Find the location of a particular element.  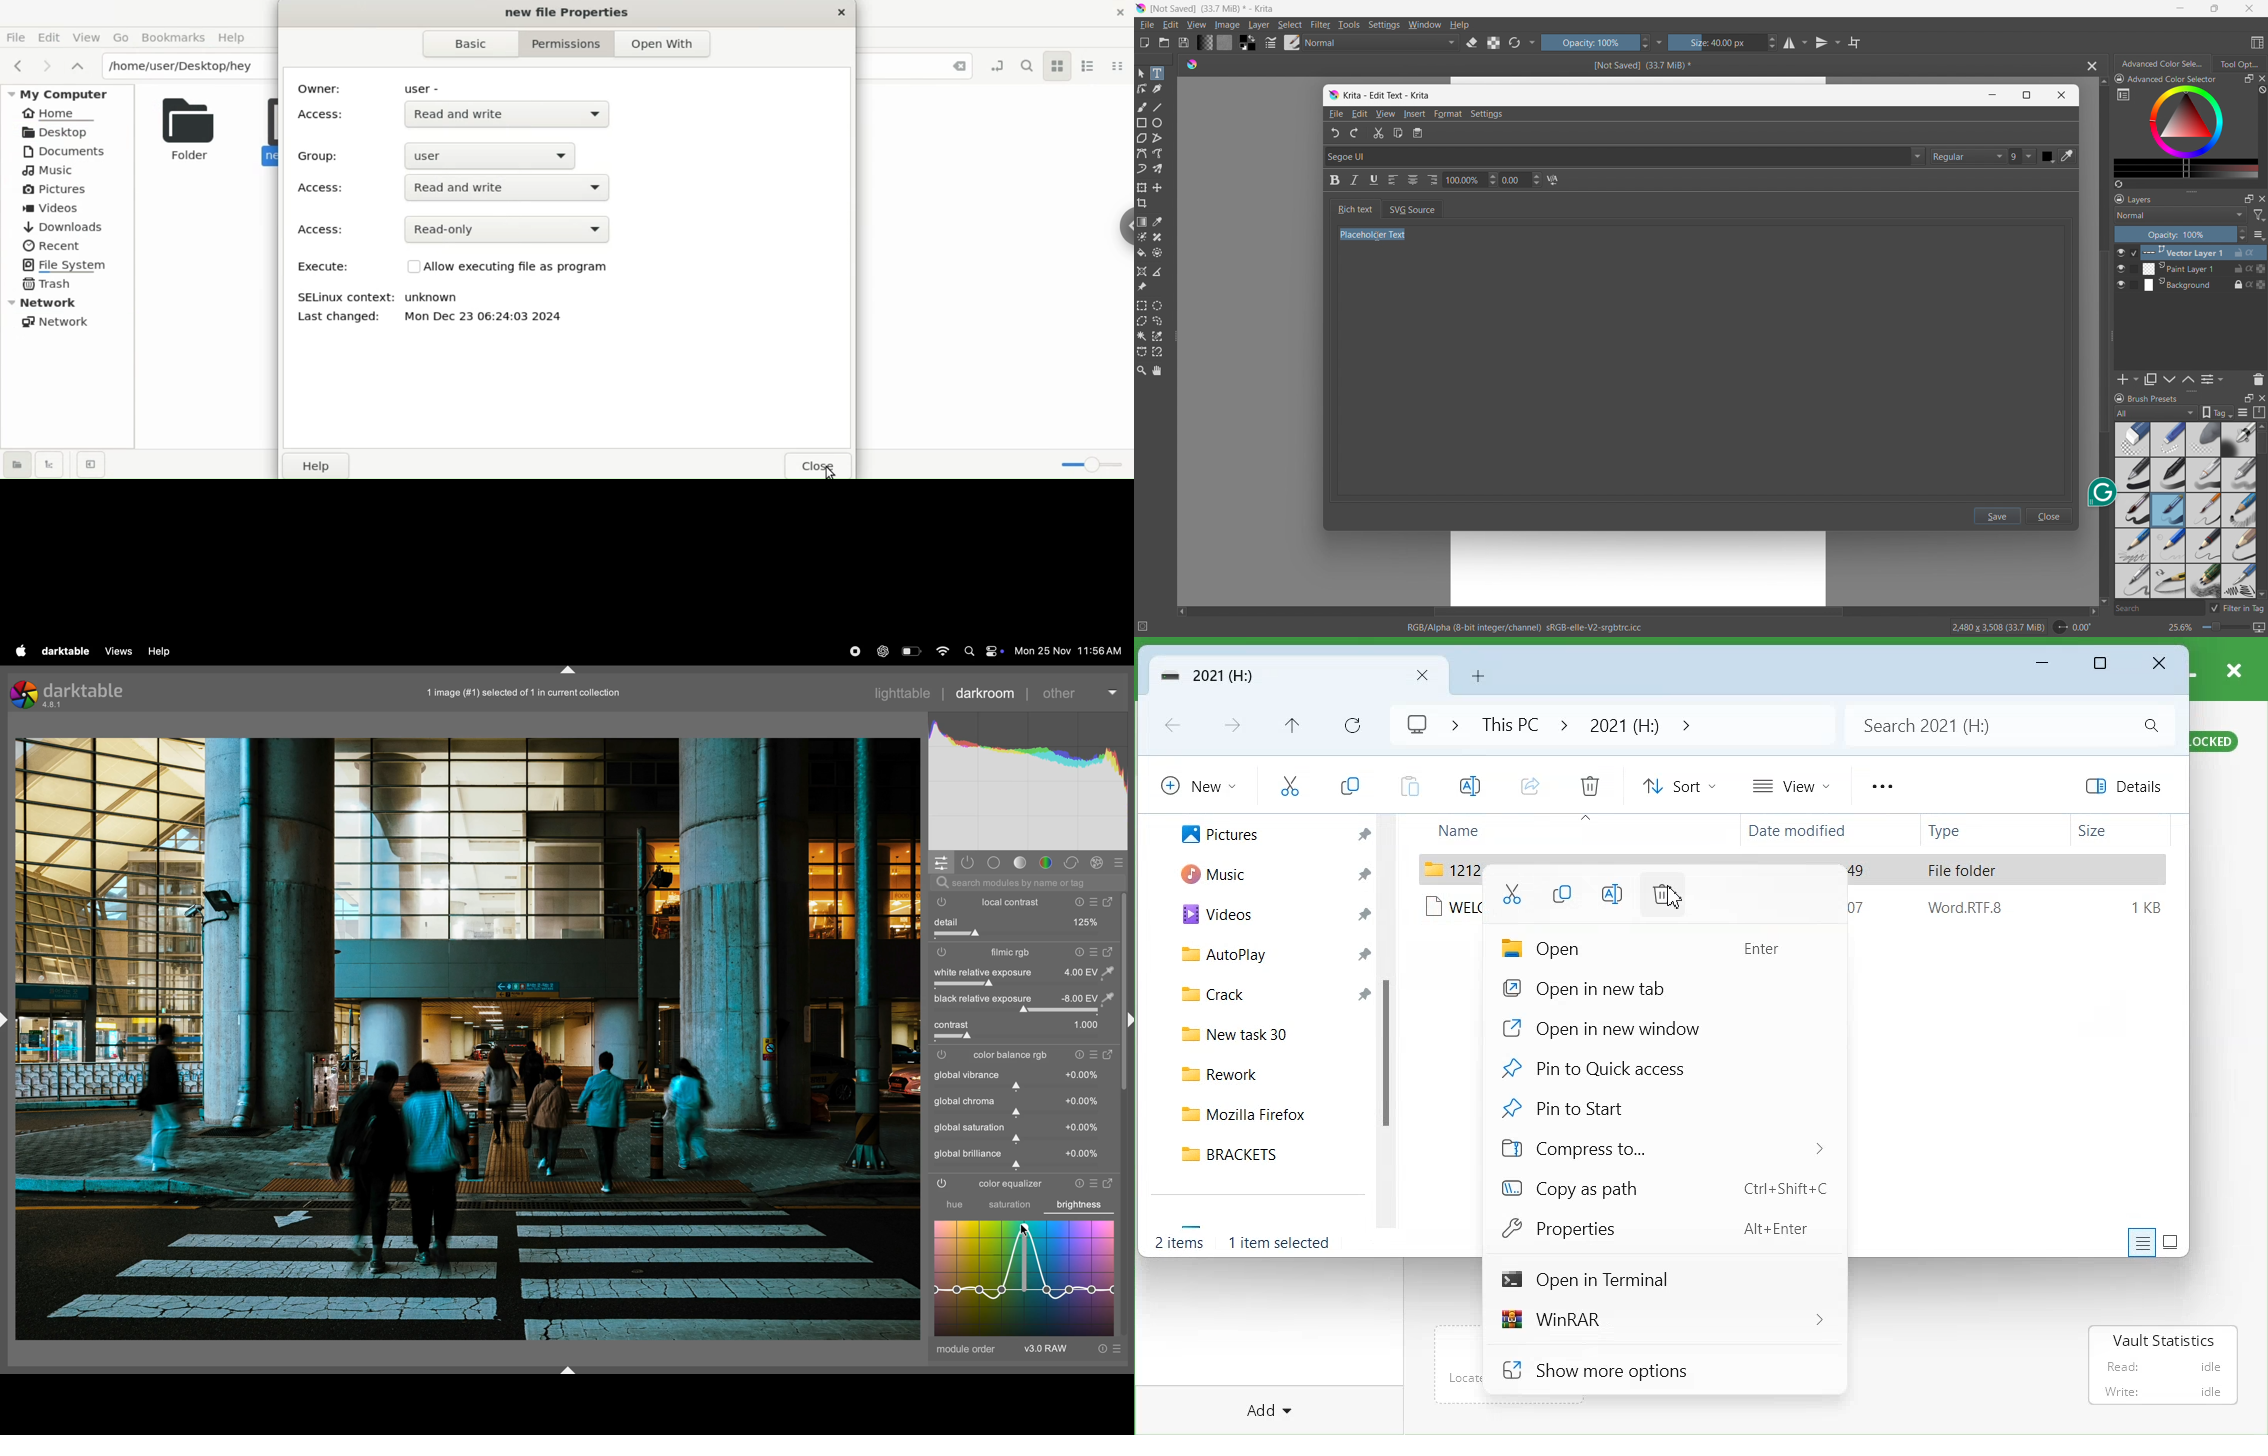

small tip pencil is located at coordinates (2168, 582).